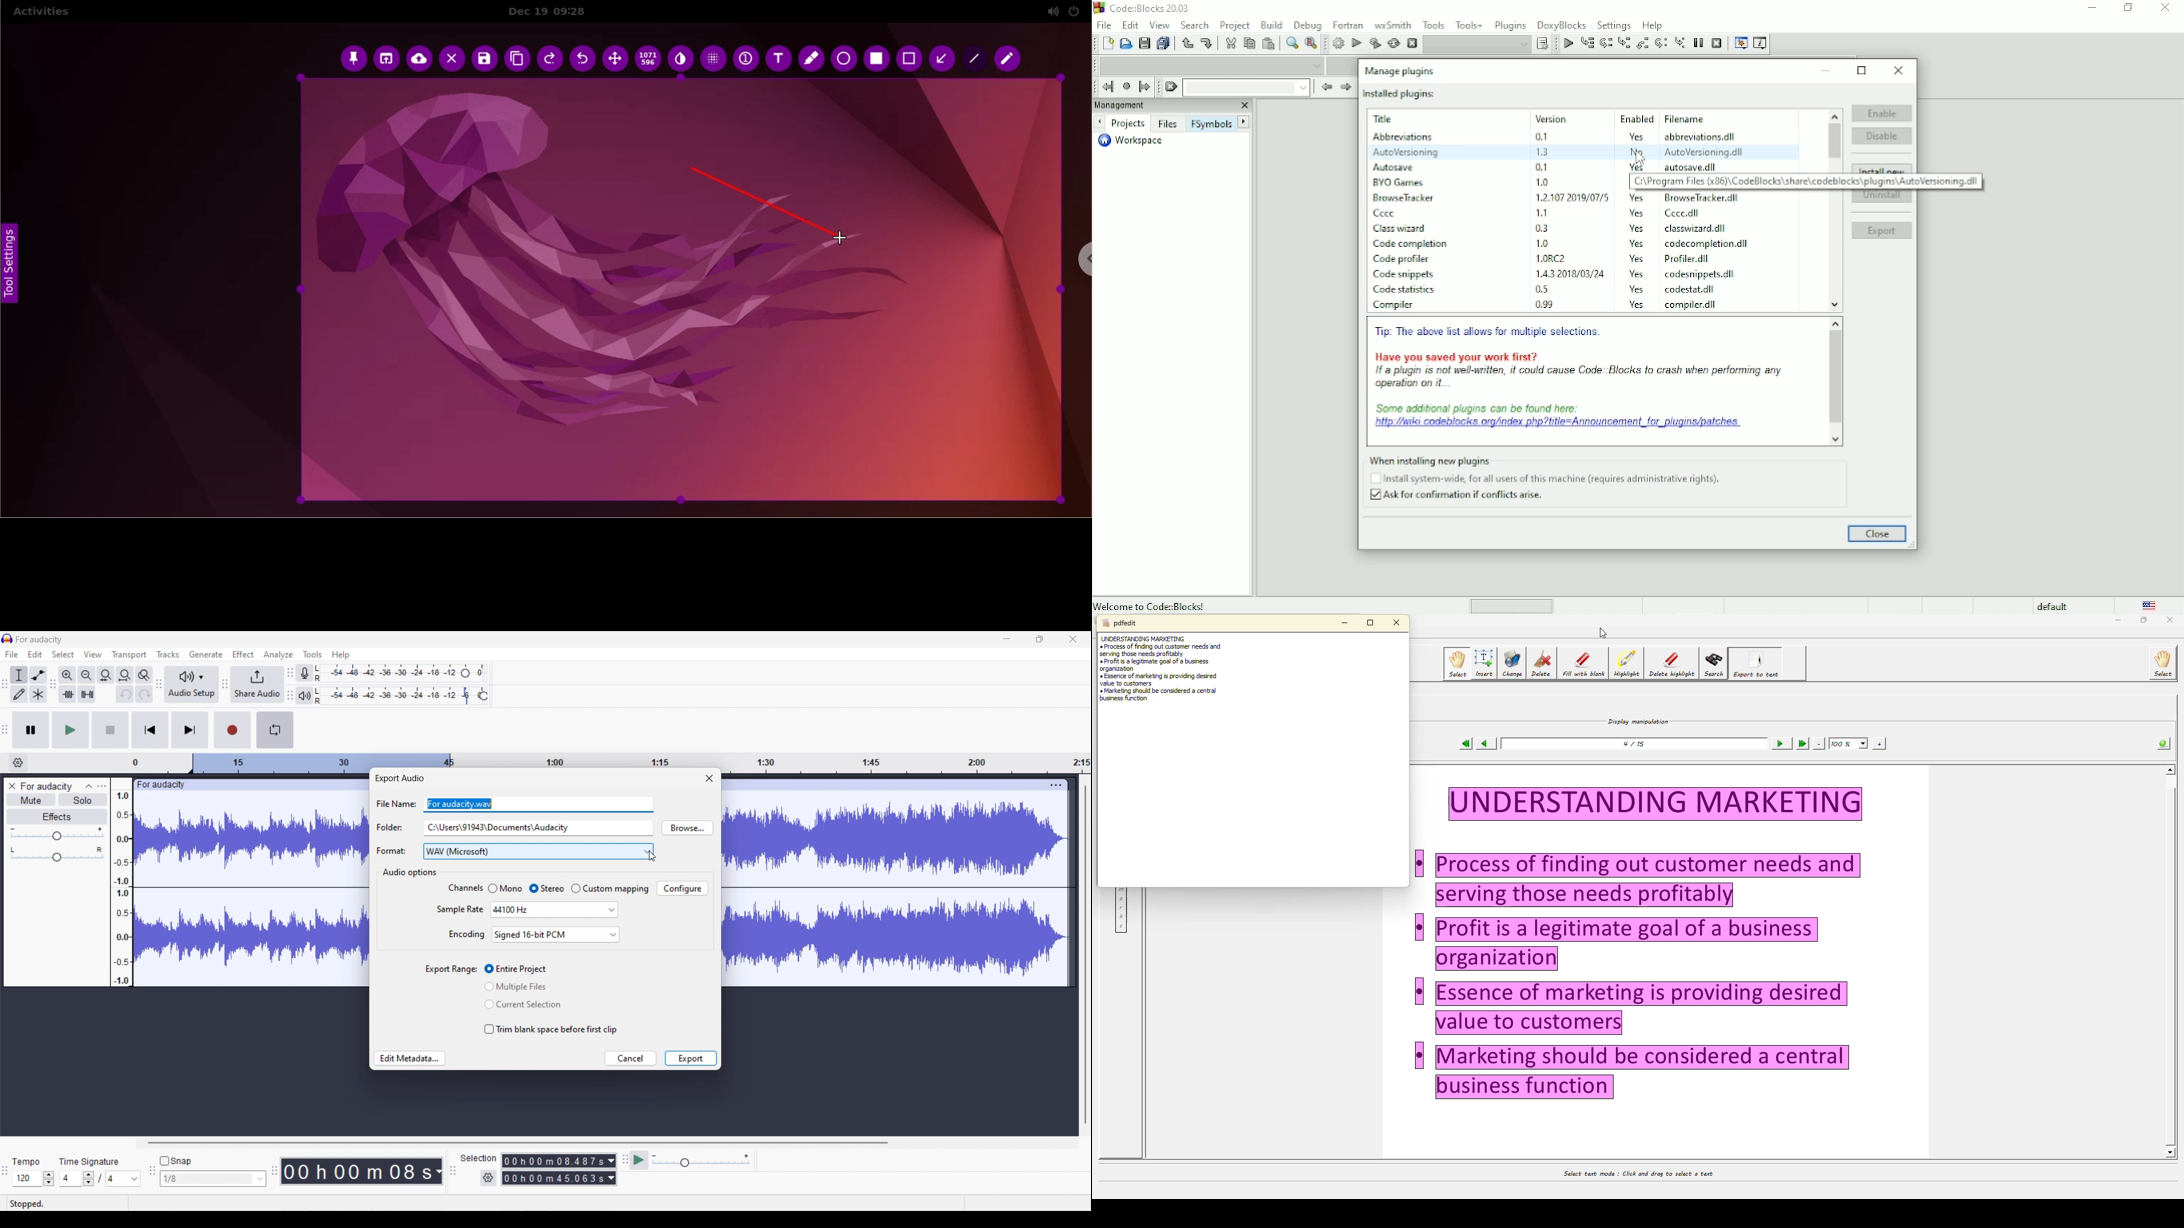 This screenshot has height=1232, width=2184. I want to click on Drop down, so click(1246, 87).